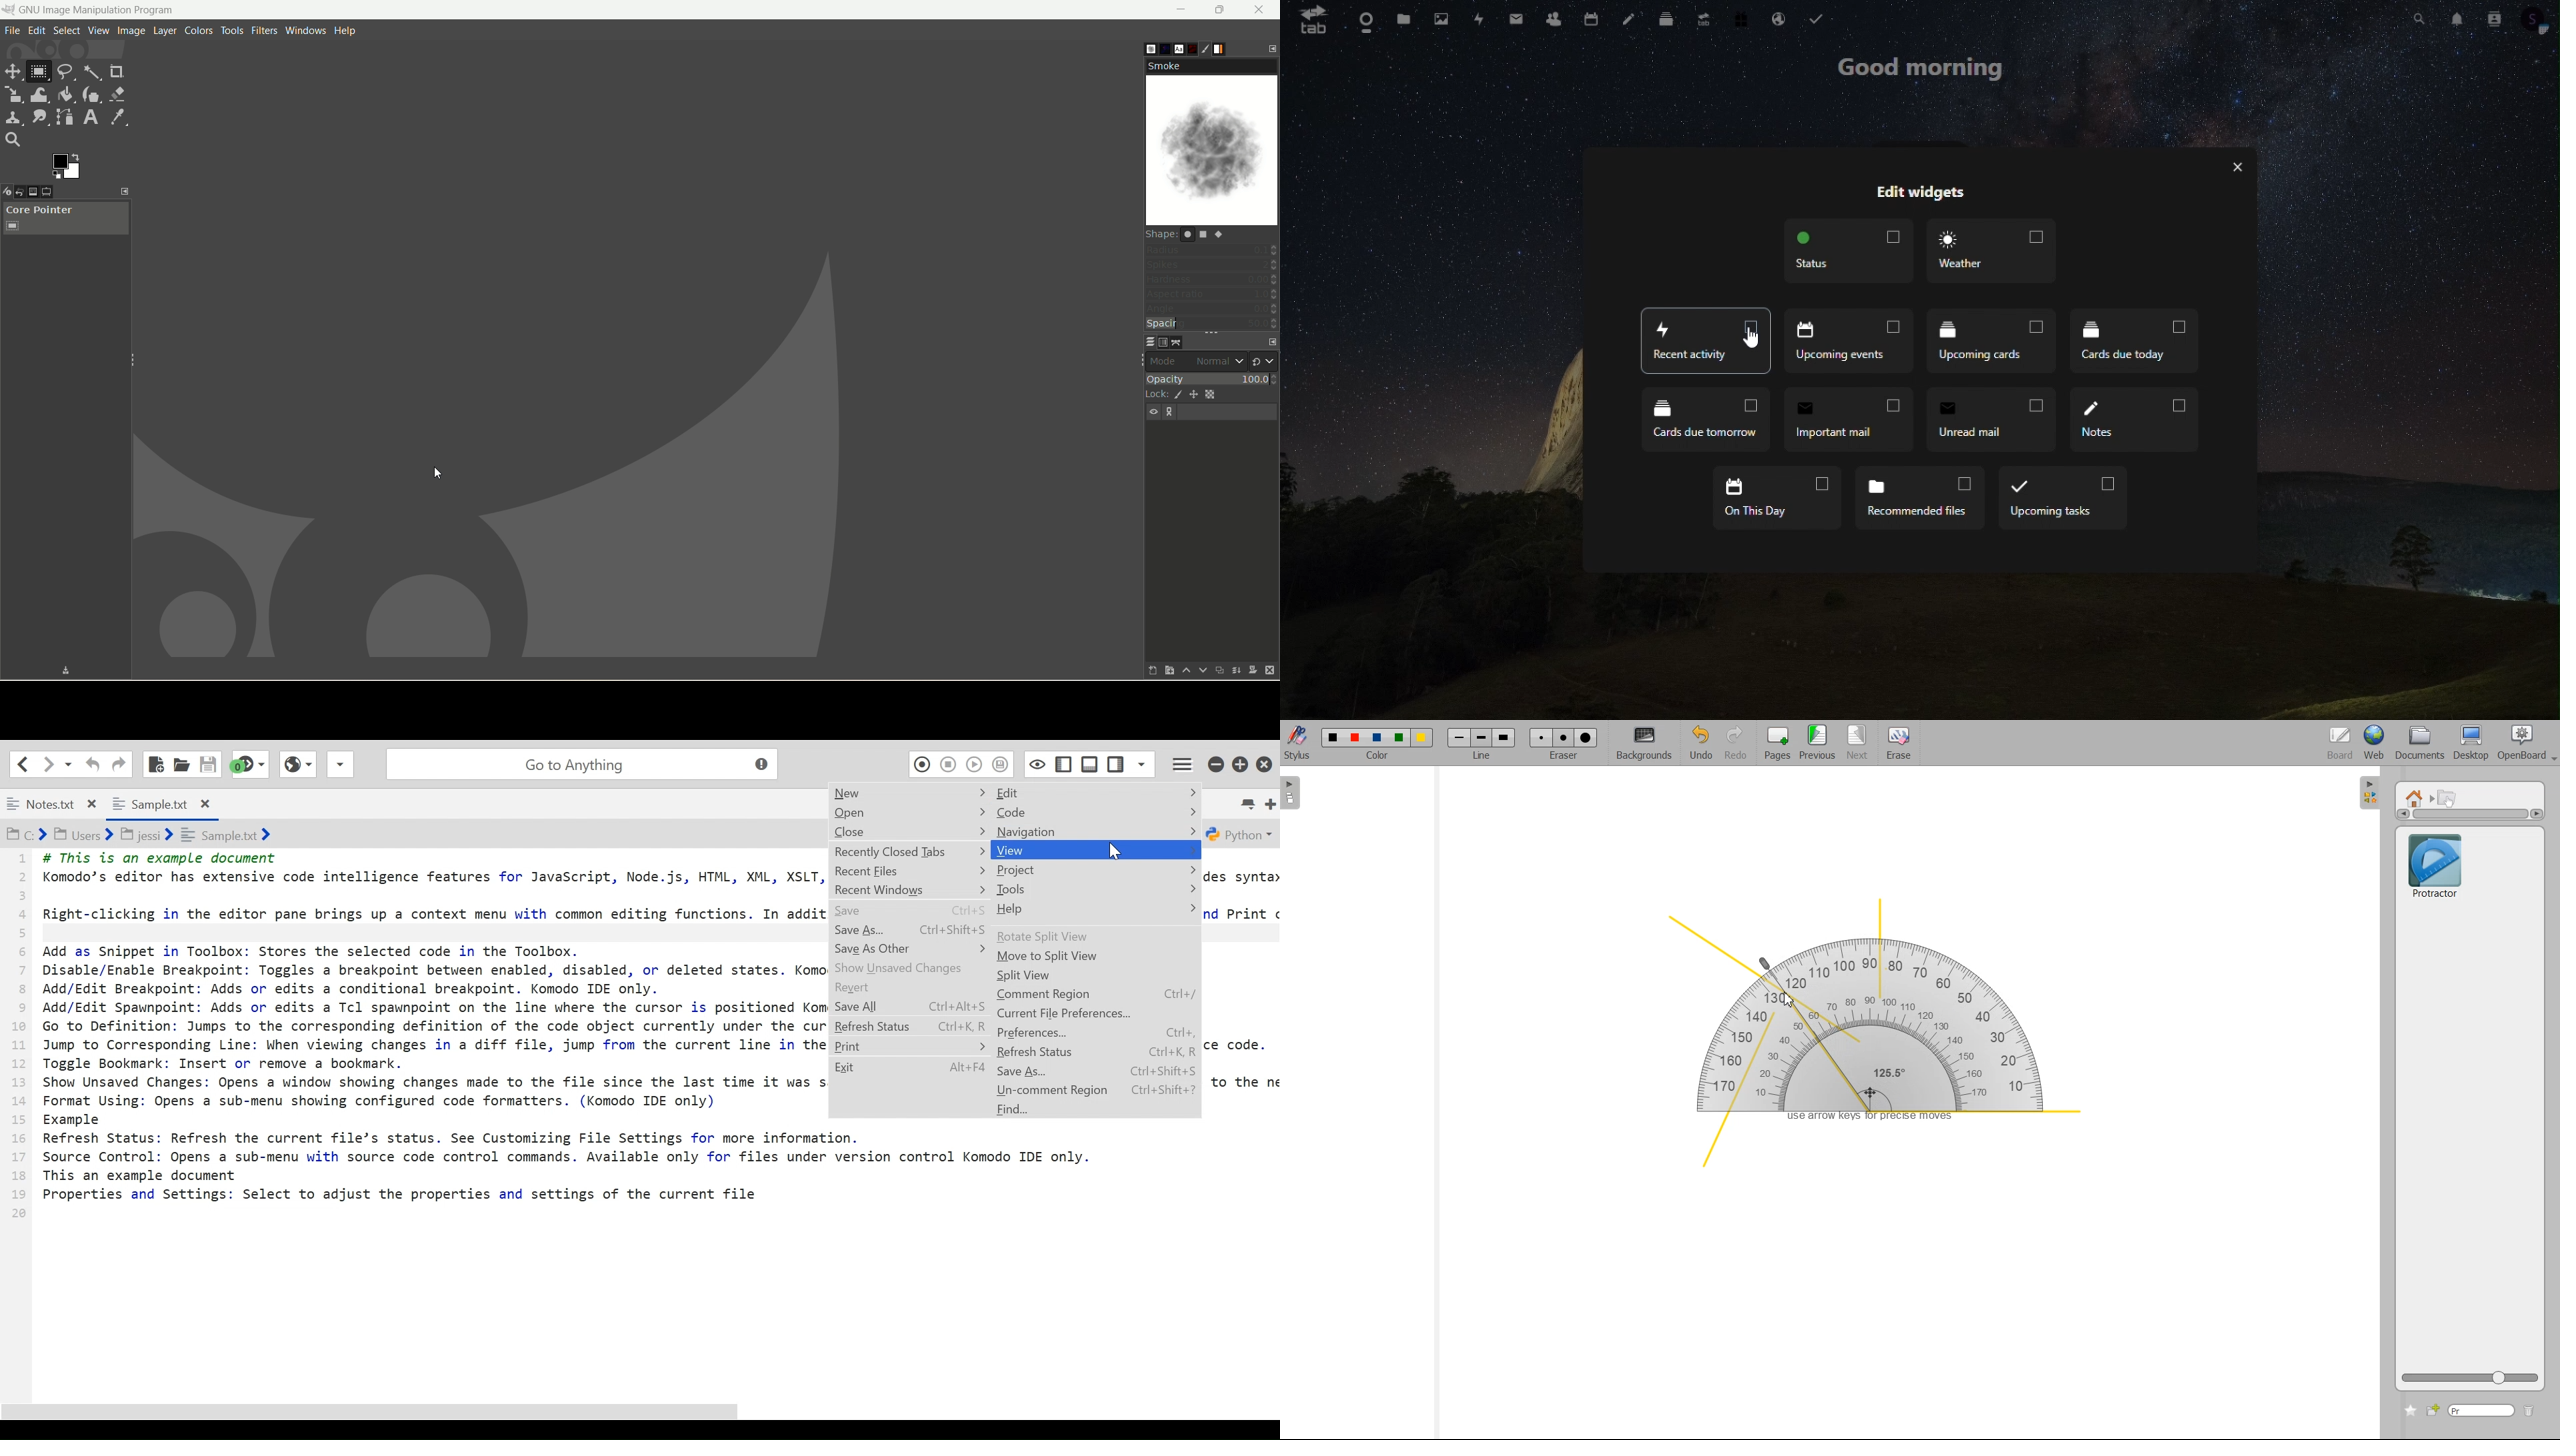 This screenshot has height=1456, width=2576. What do you see at coordinates (1820, 17) in the screenshot?
I see `tasks` at bounding box center [1820, 17].